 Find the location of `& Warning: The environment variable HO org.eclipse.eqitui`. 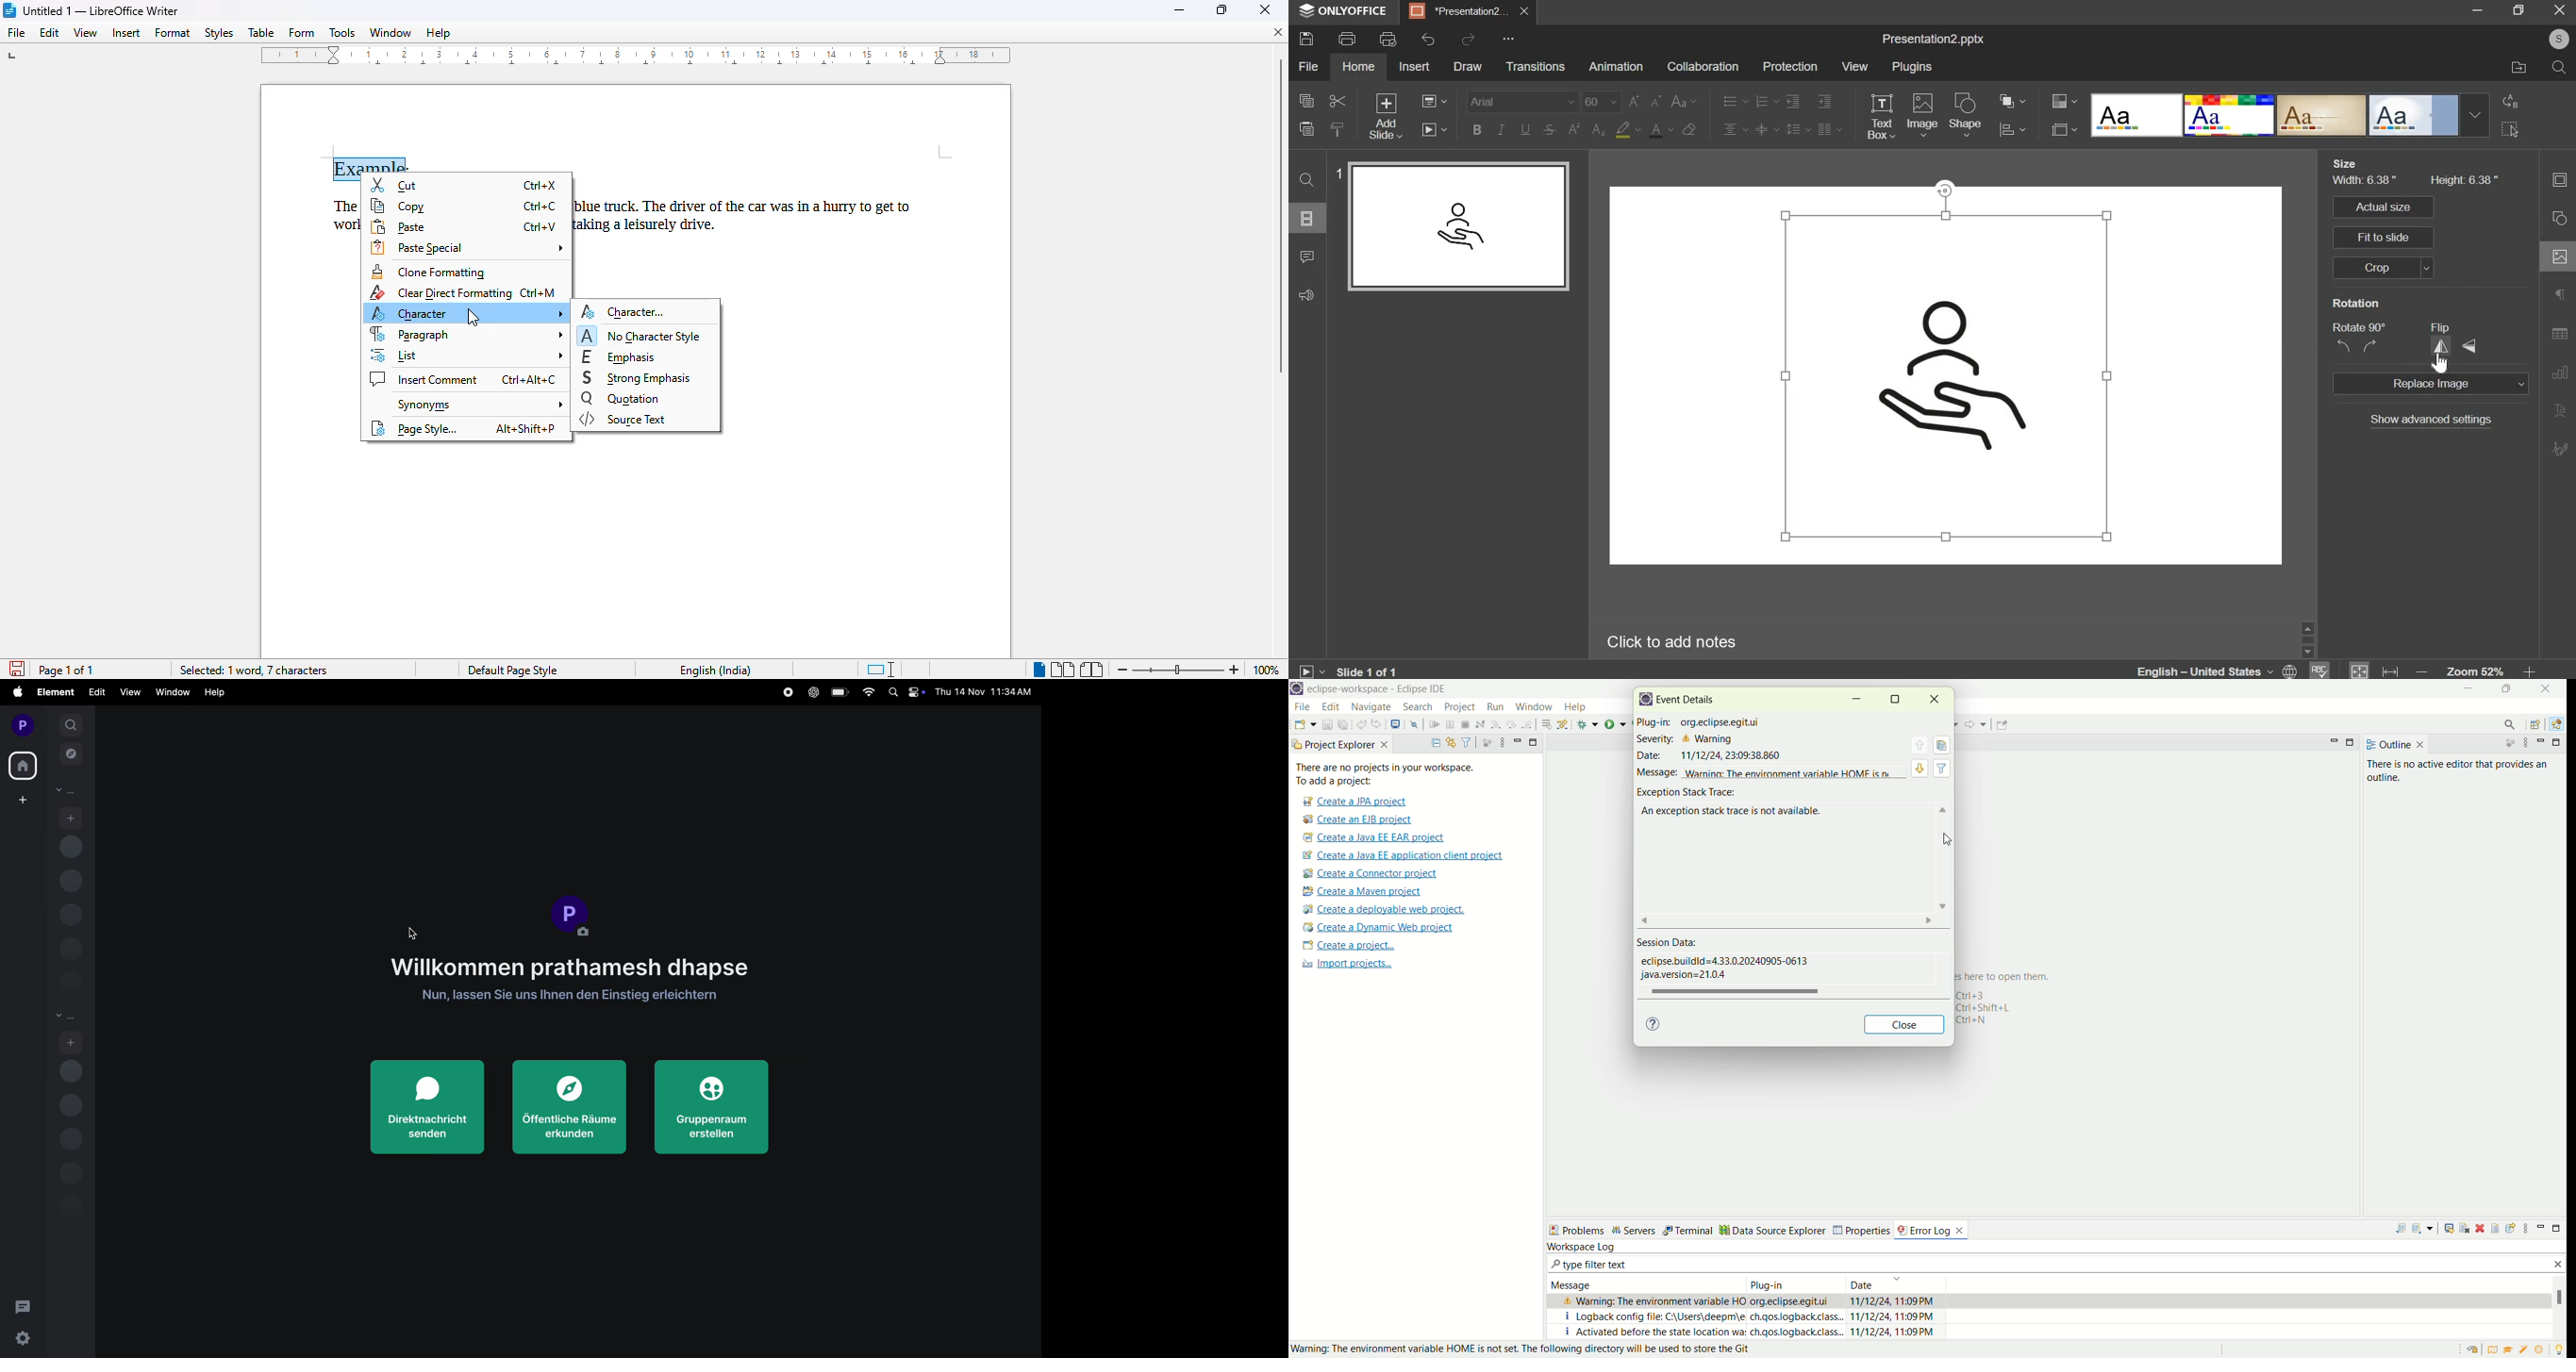

& Warning: The environment variable HO org.eclipse.eqitui is located at coordinates (1691, 1298).